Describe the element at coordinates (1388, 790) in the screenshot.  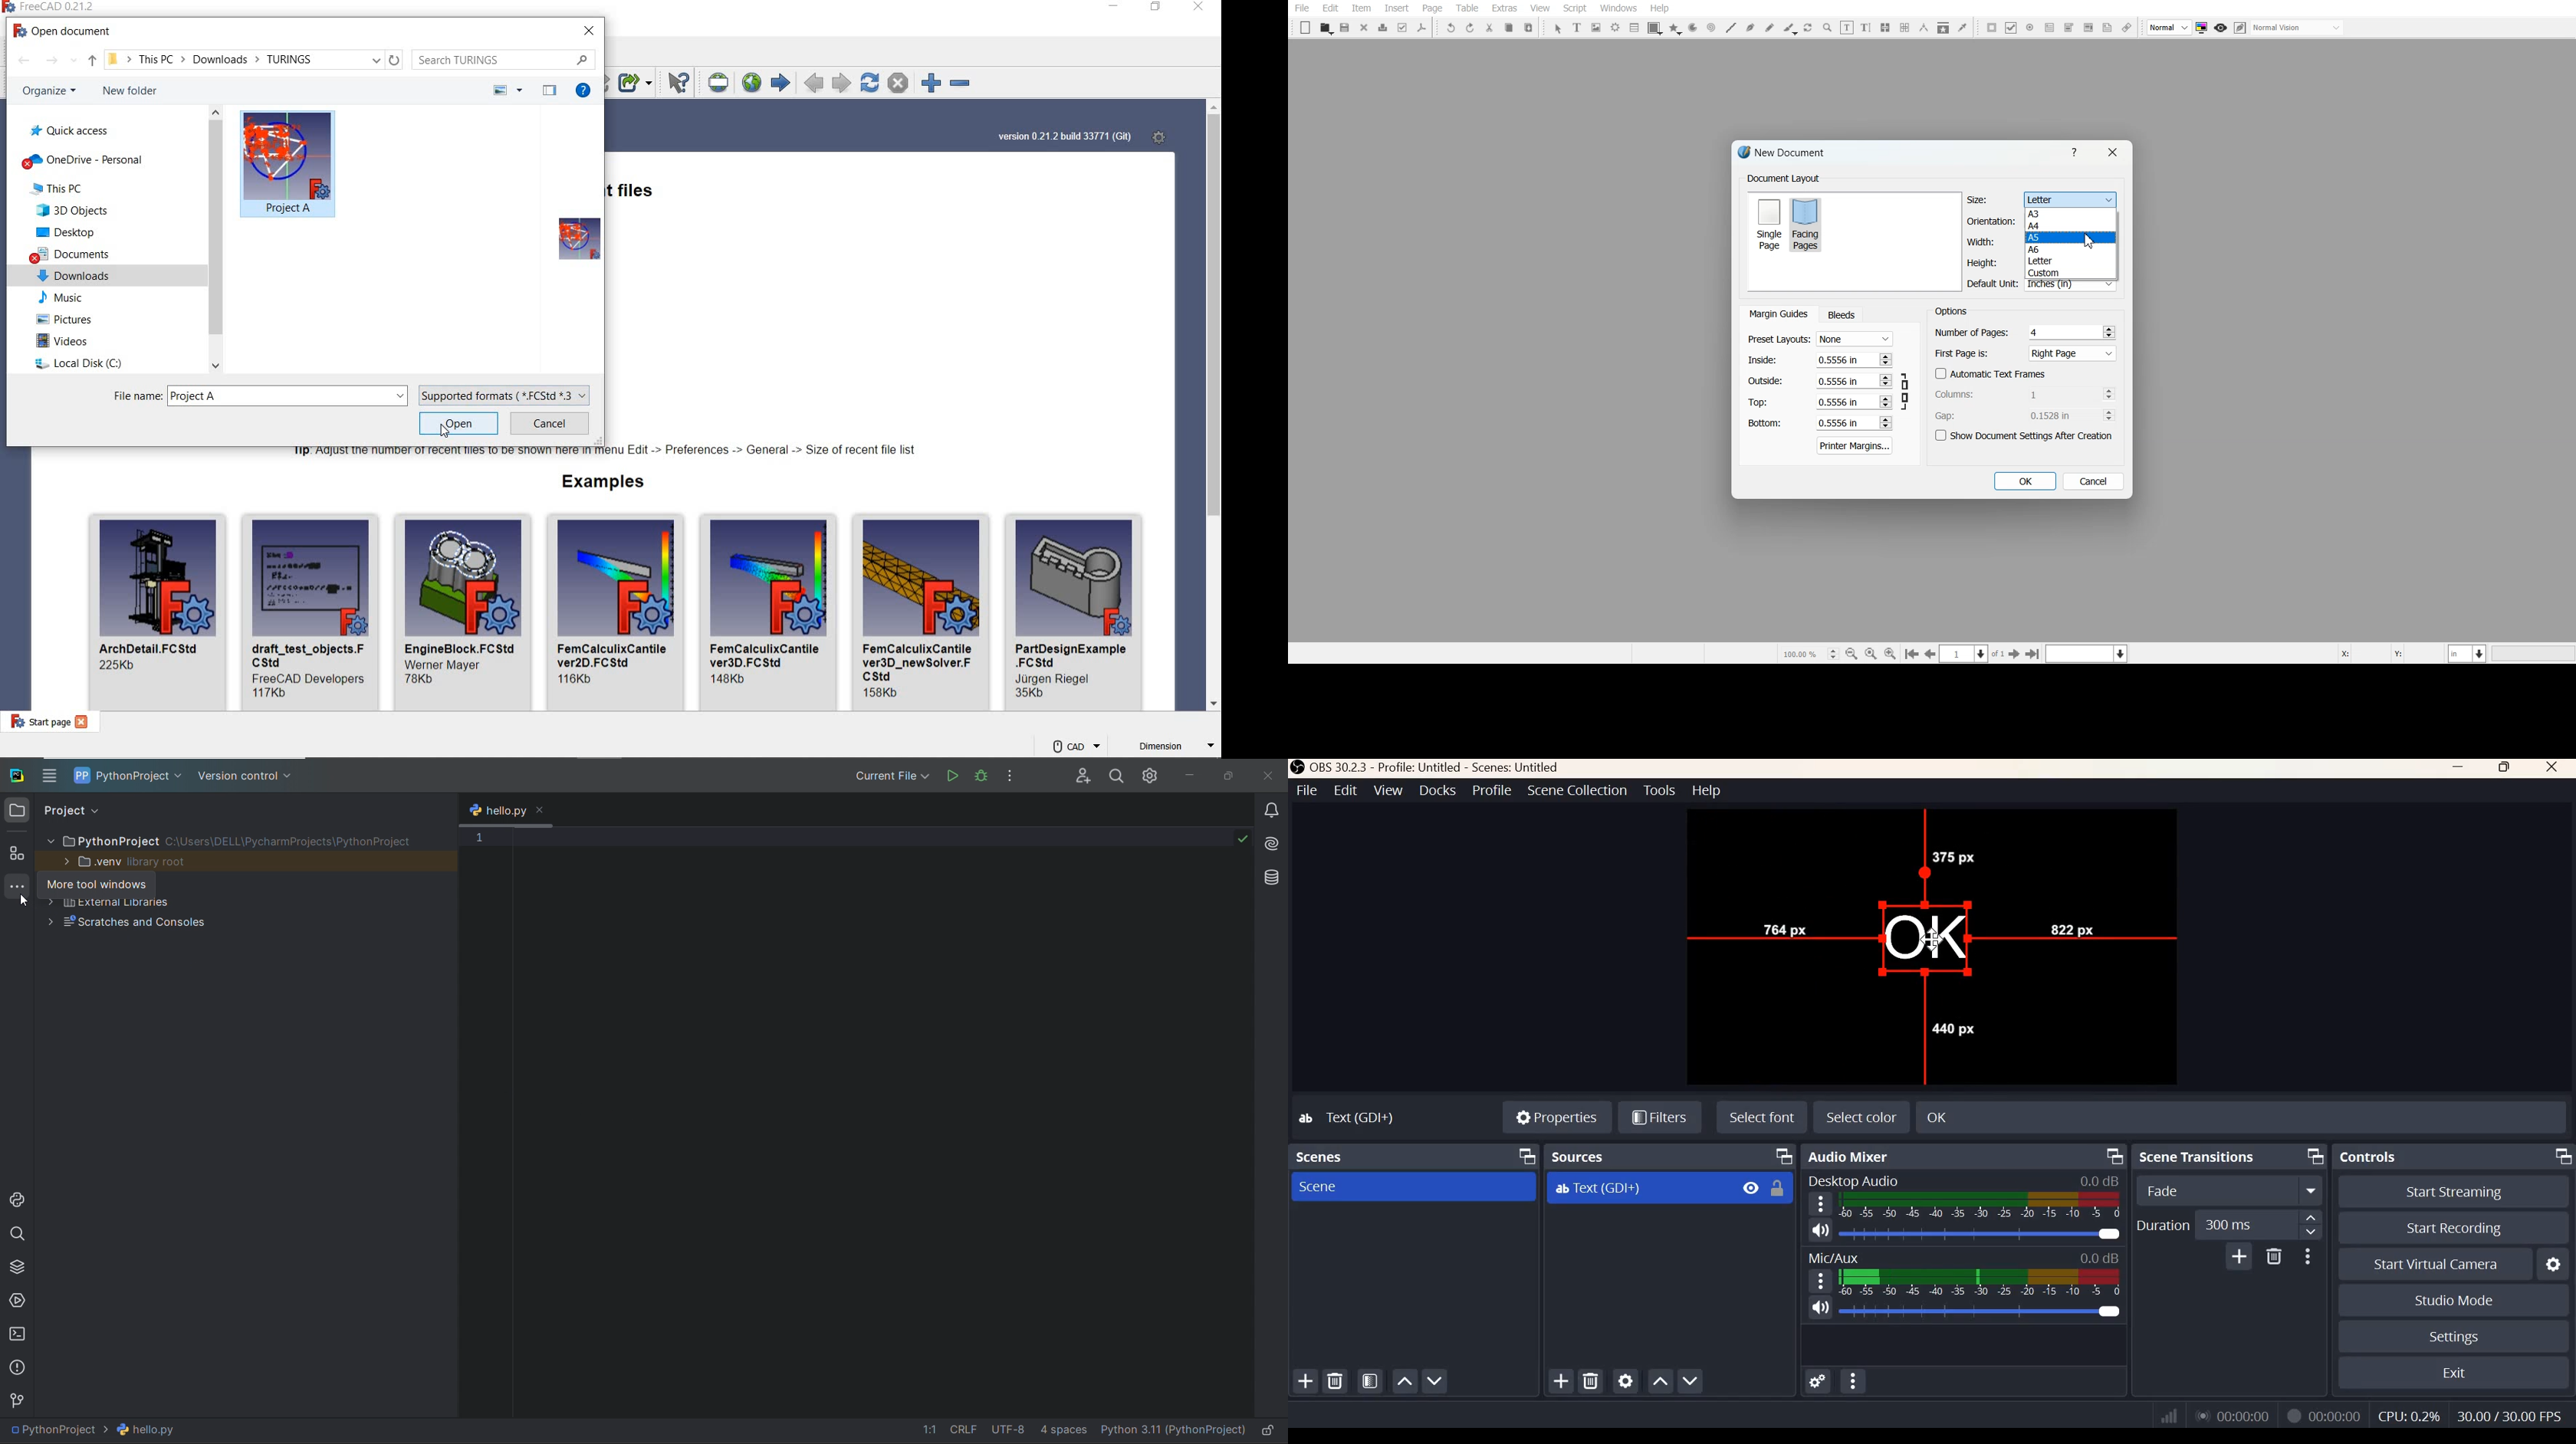
I see `View` at that location.